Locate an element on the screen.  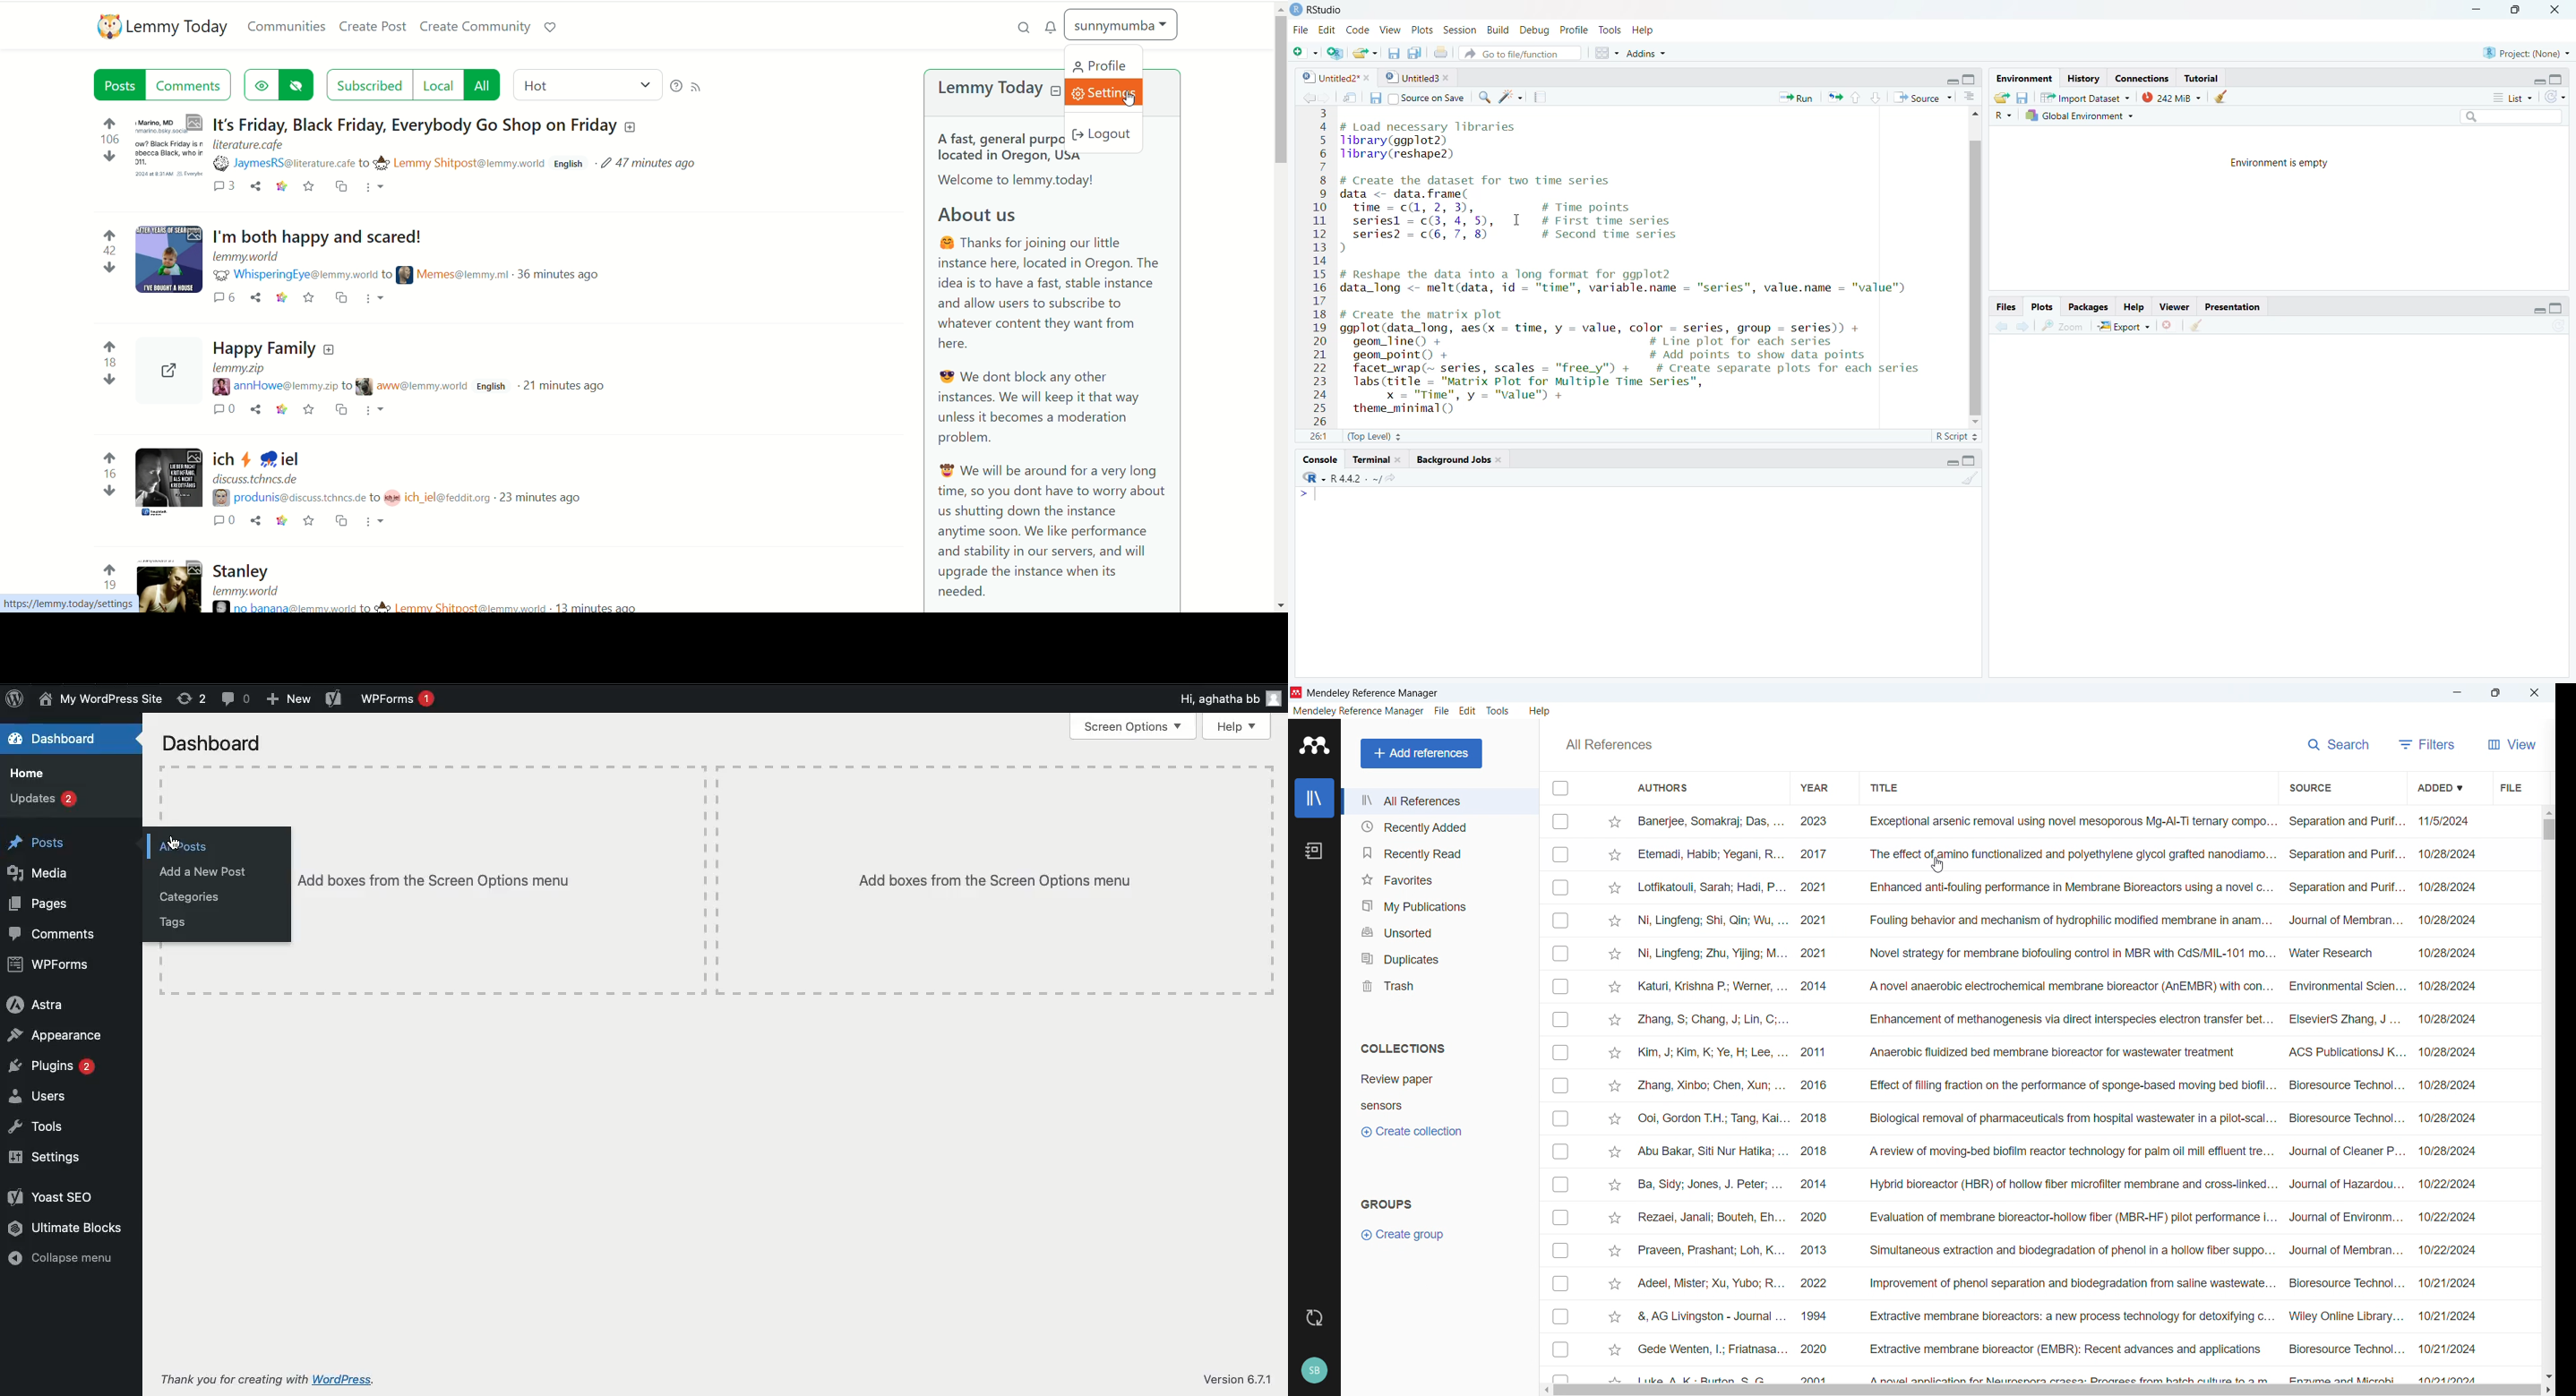
cleaner is located at coordinates (2227, 97).